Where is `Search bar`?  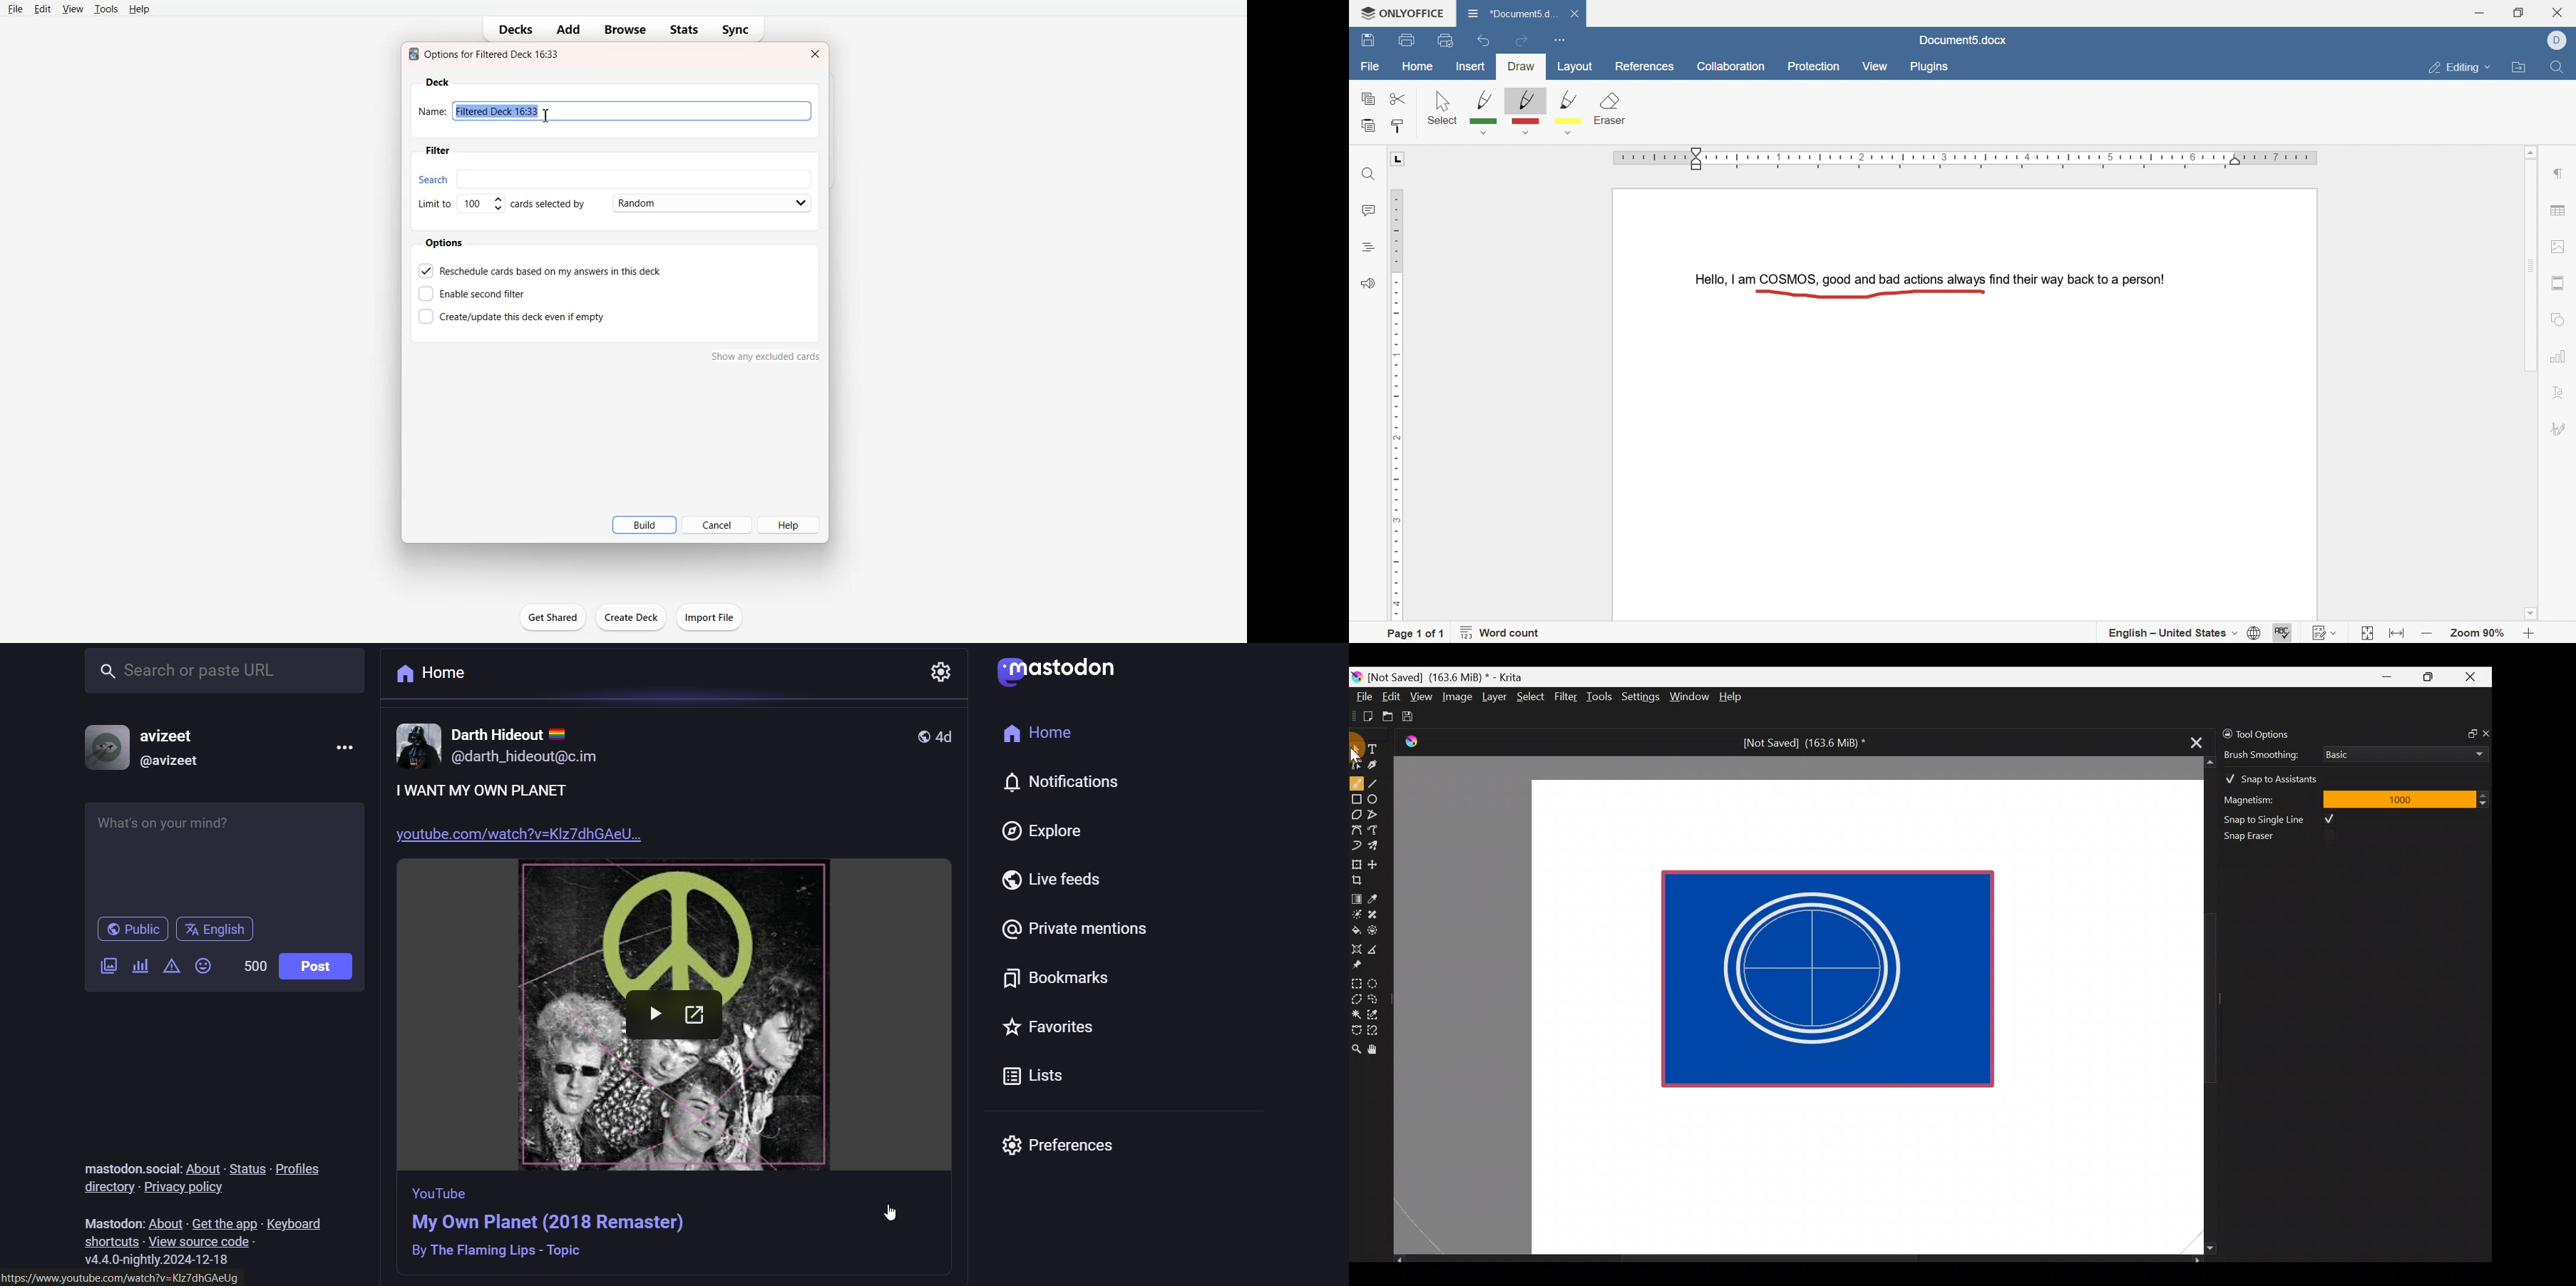
Search bar is located at coordinates (611, 177).